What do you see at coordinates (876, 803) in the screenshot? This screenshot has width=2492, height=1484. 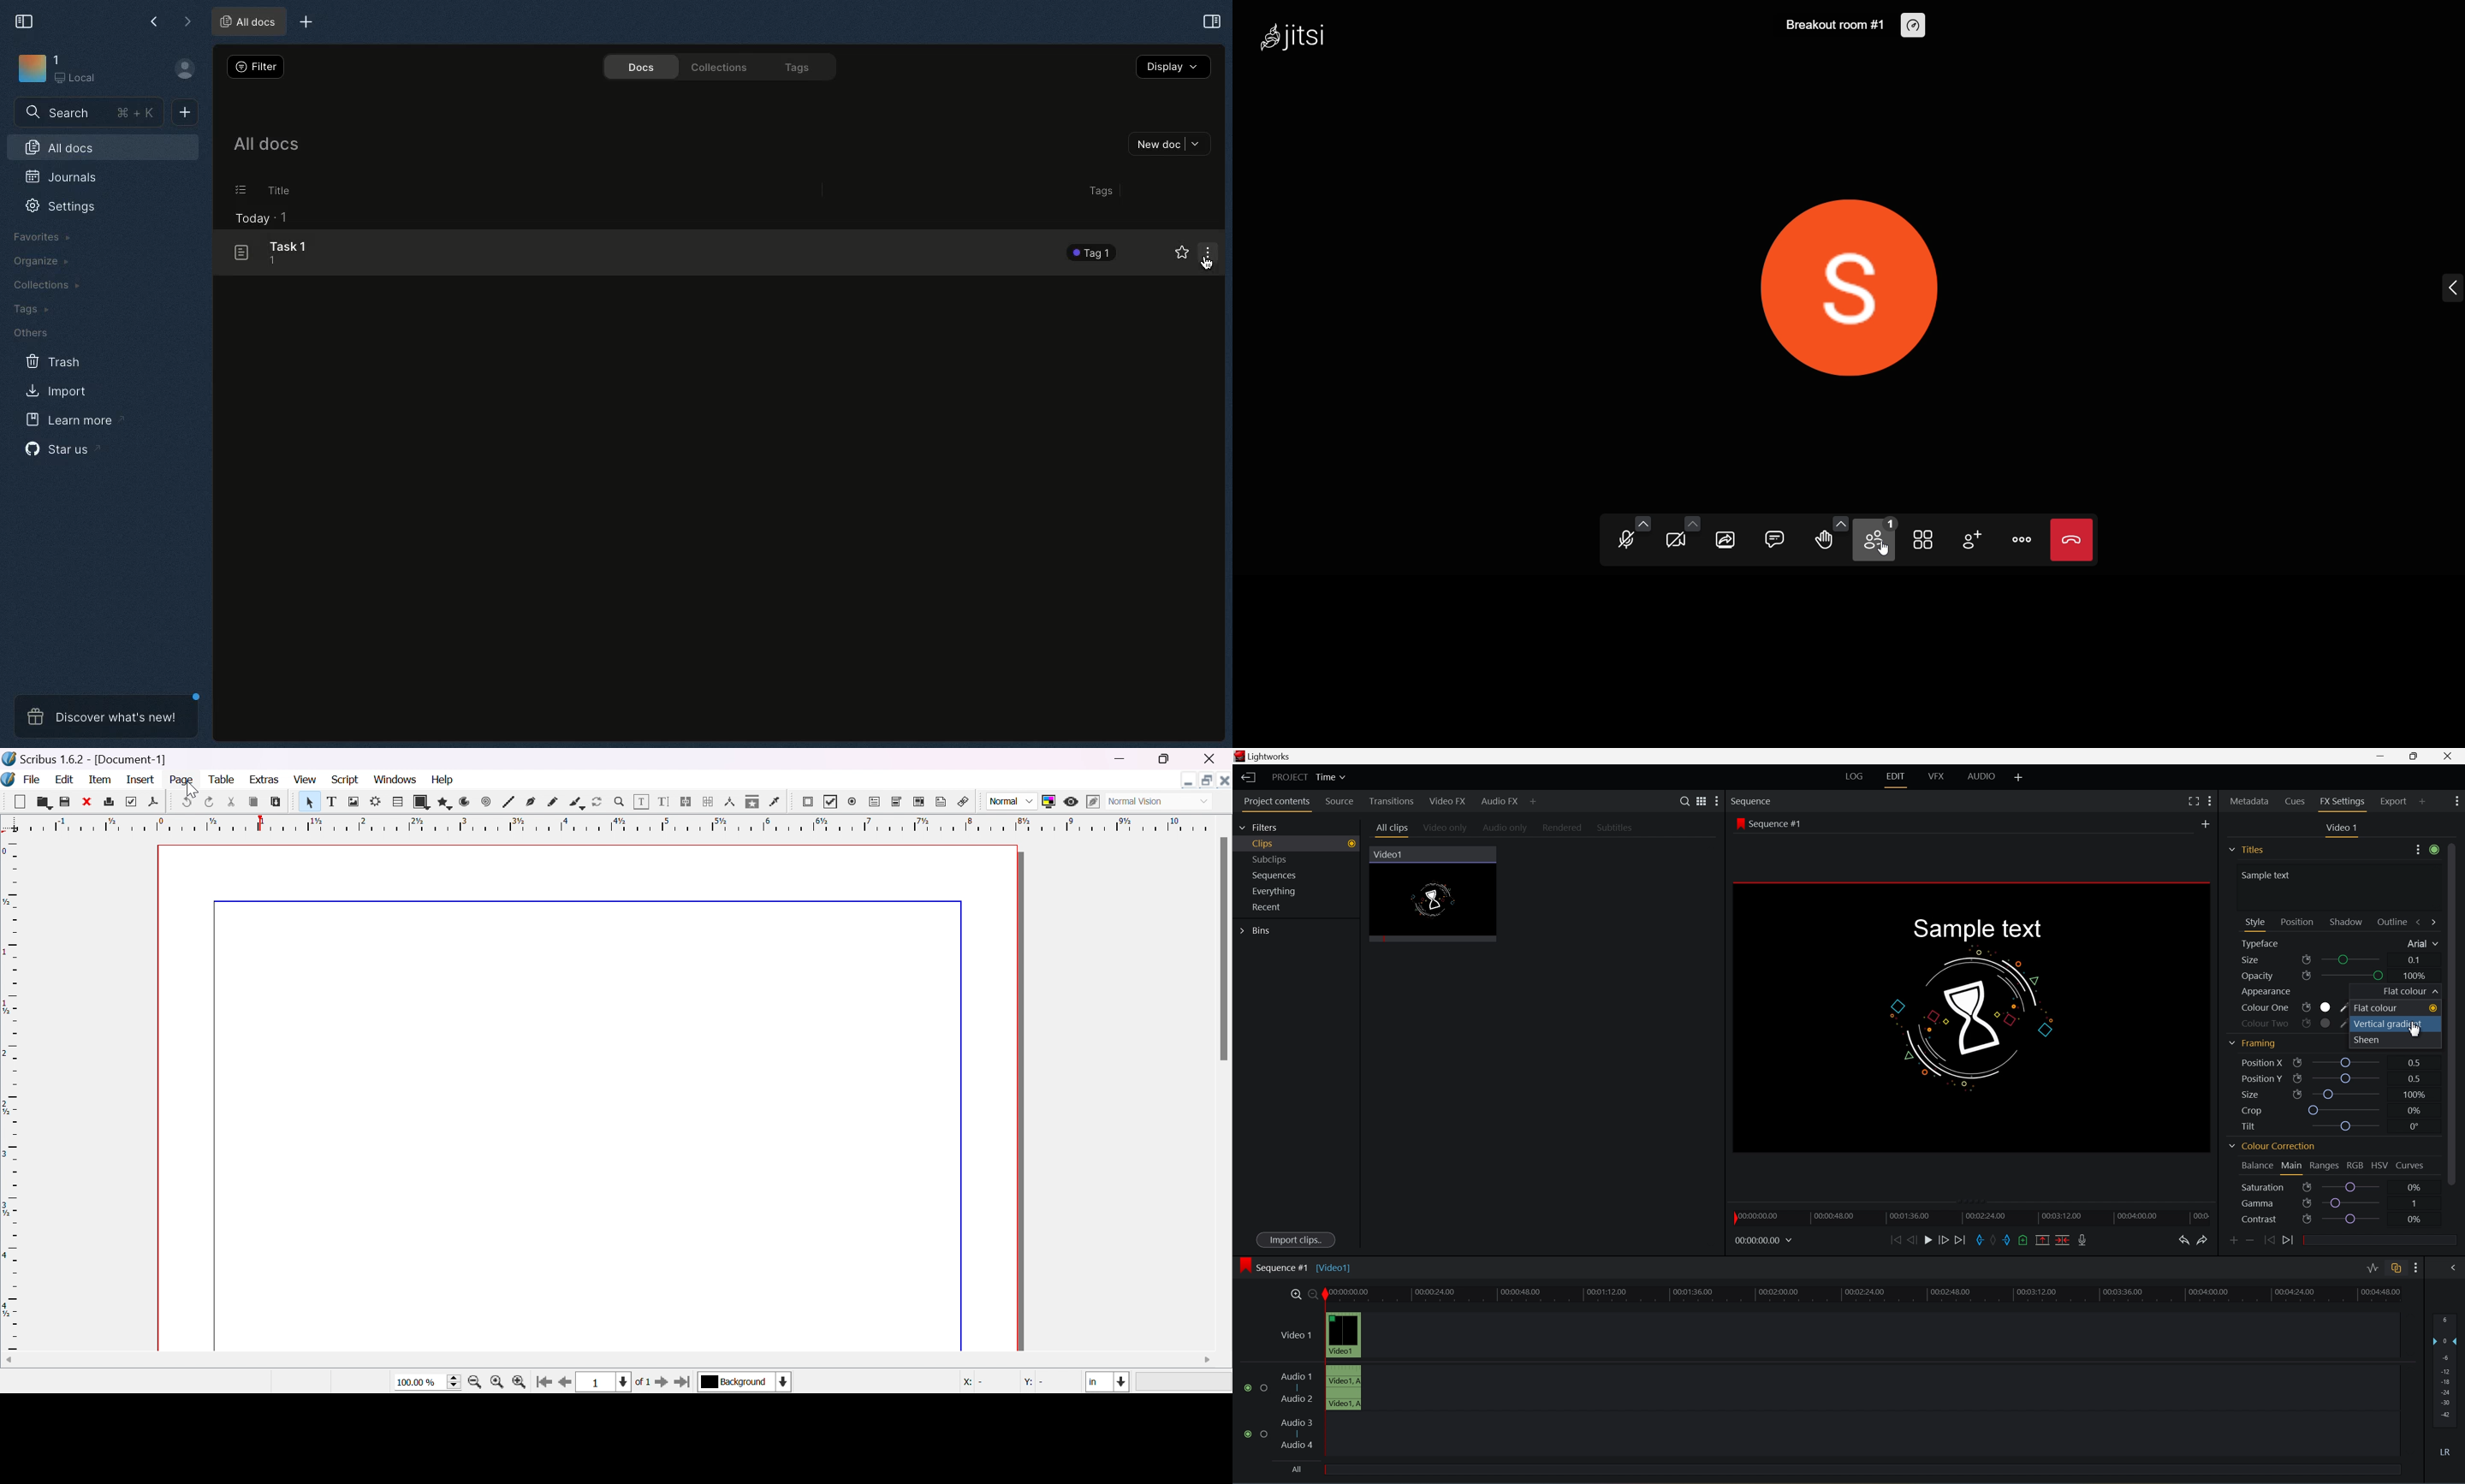 I see `PDF text field` at bounding box center [876, 803].